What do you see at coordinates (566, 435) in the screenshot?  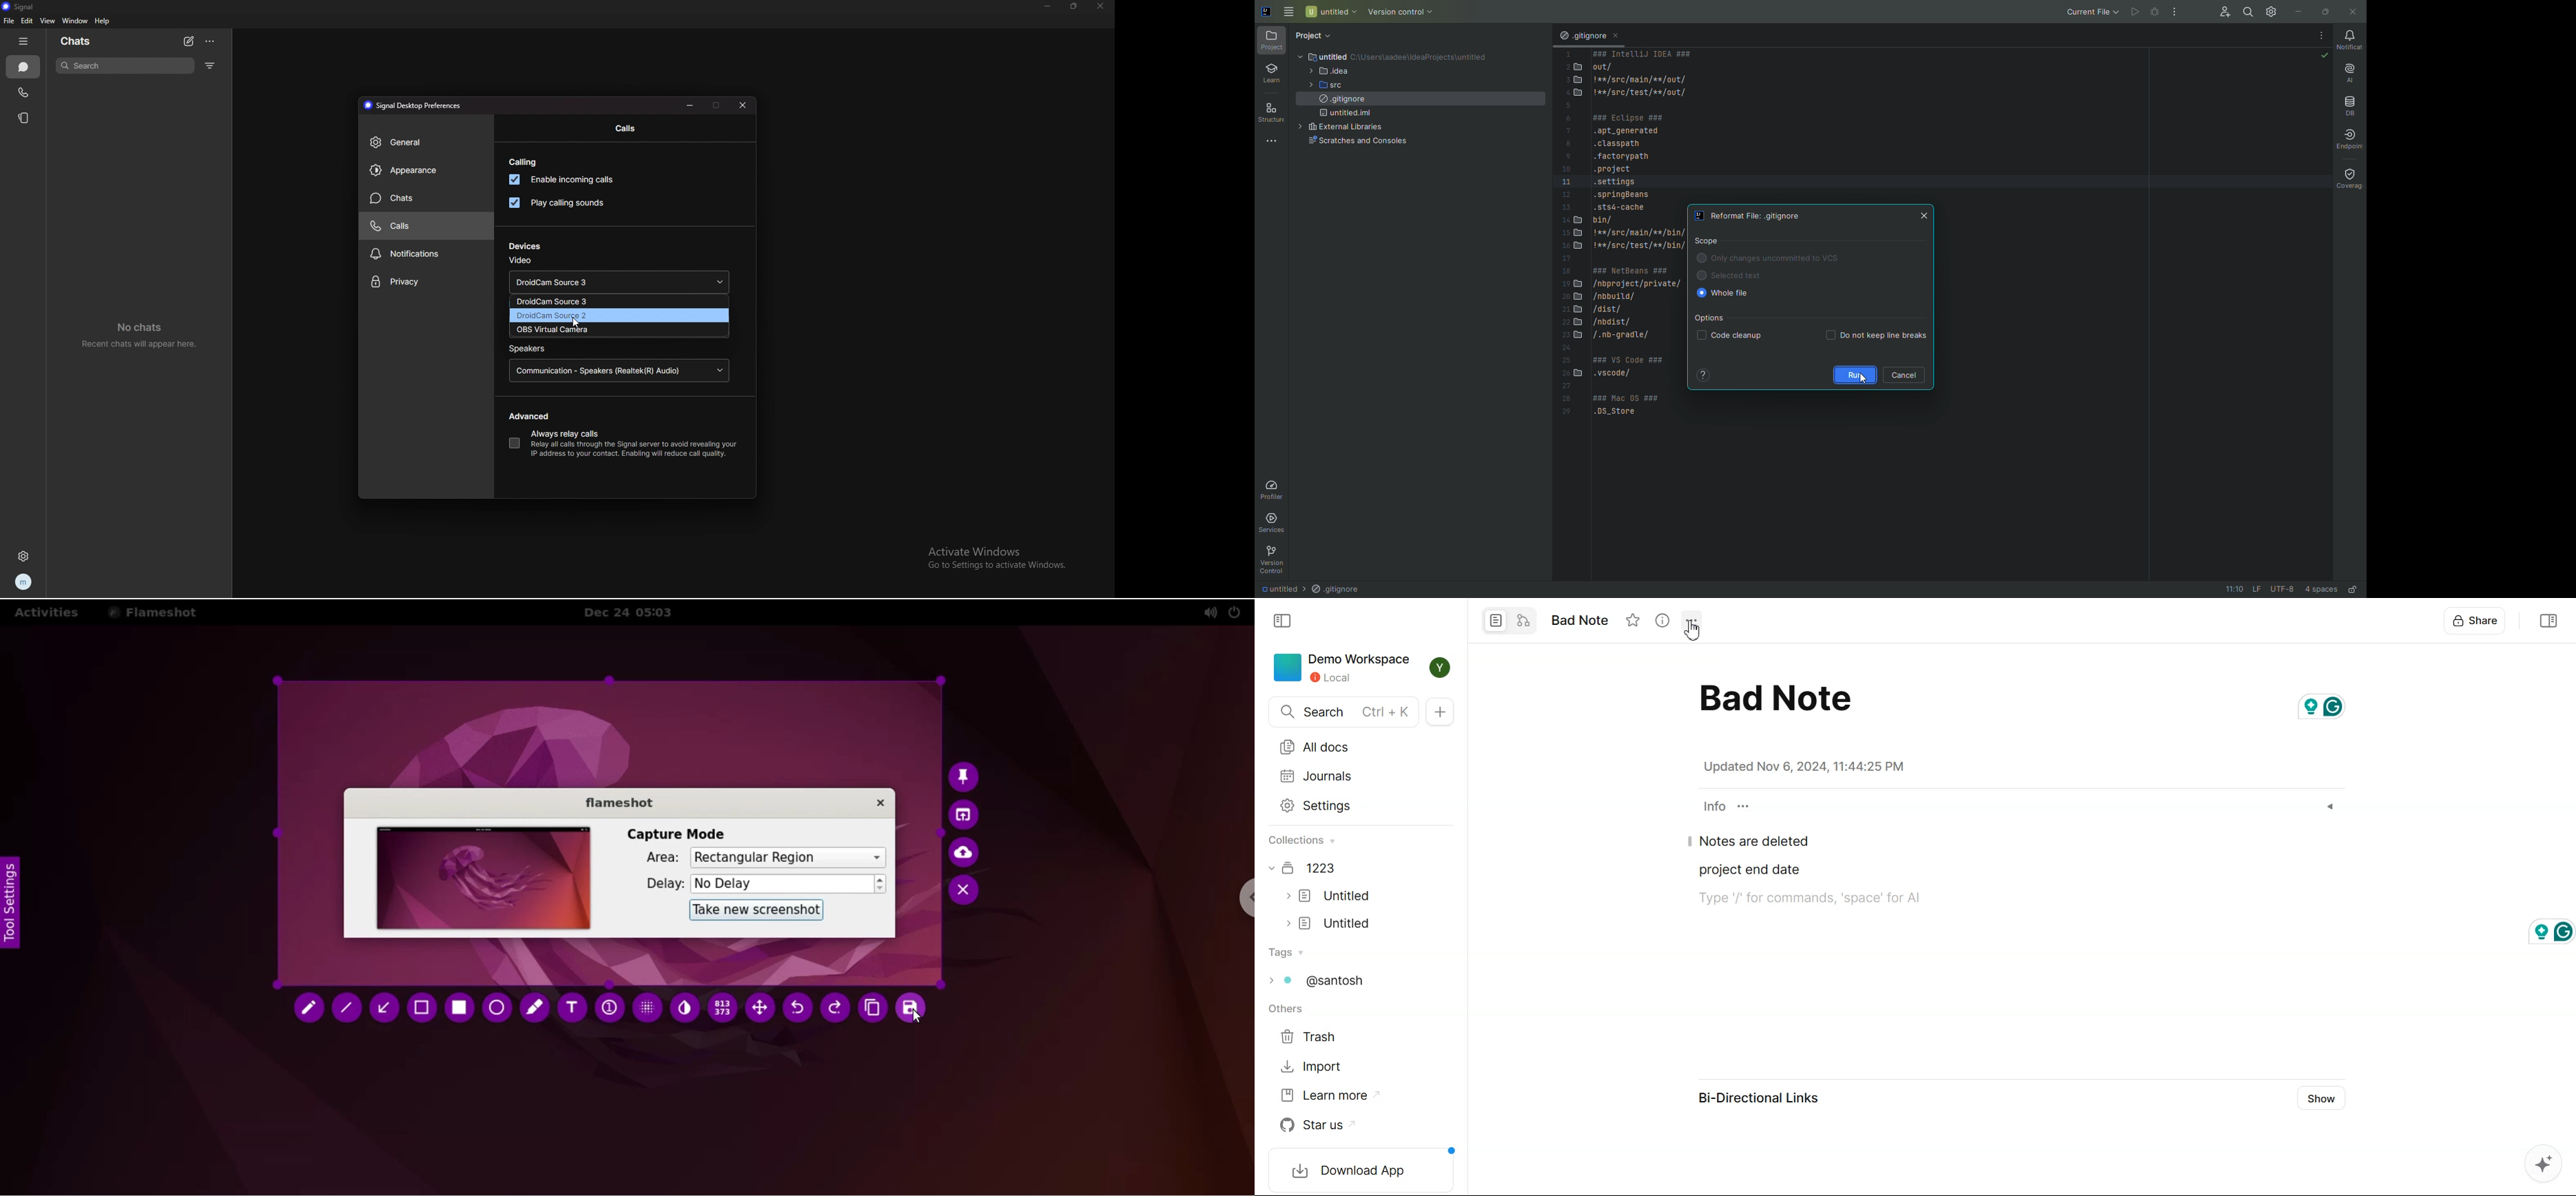 I see `always relay calls` at bounding box center [566, 435].